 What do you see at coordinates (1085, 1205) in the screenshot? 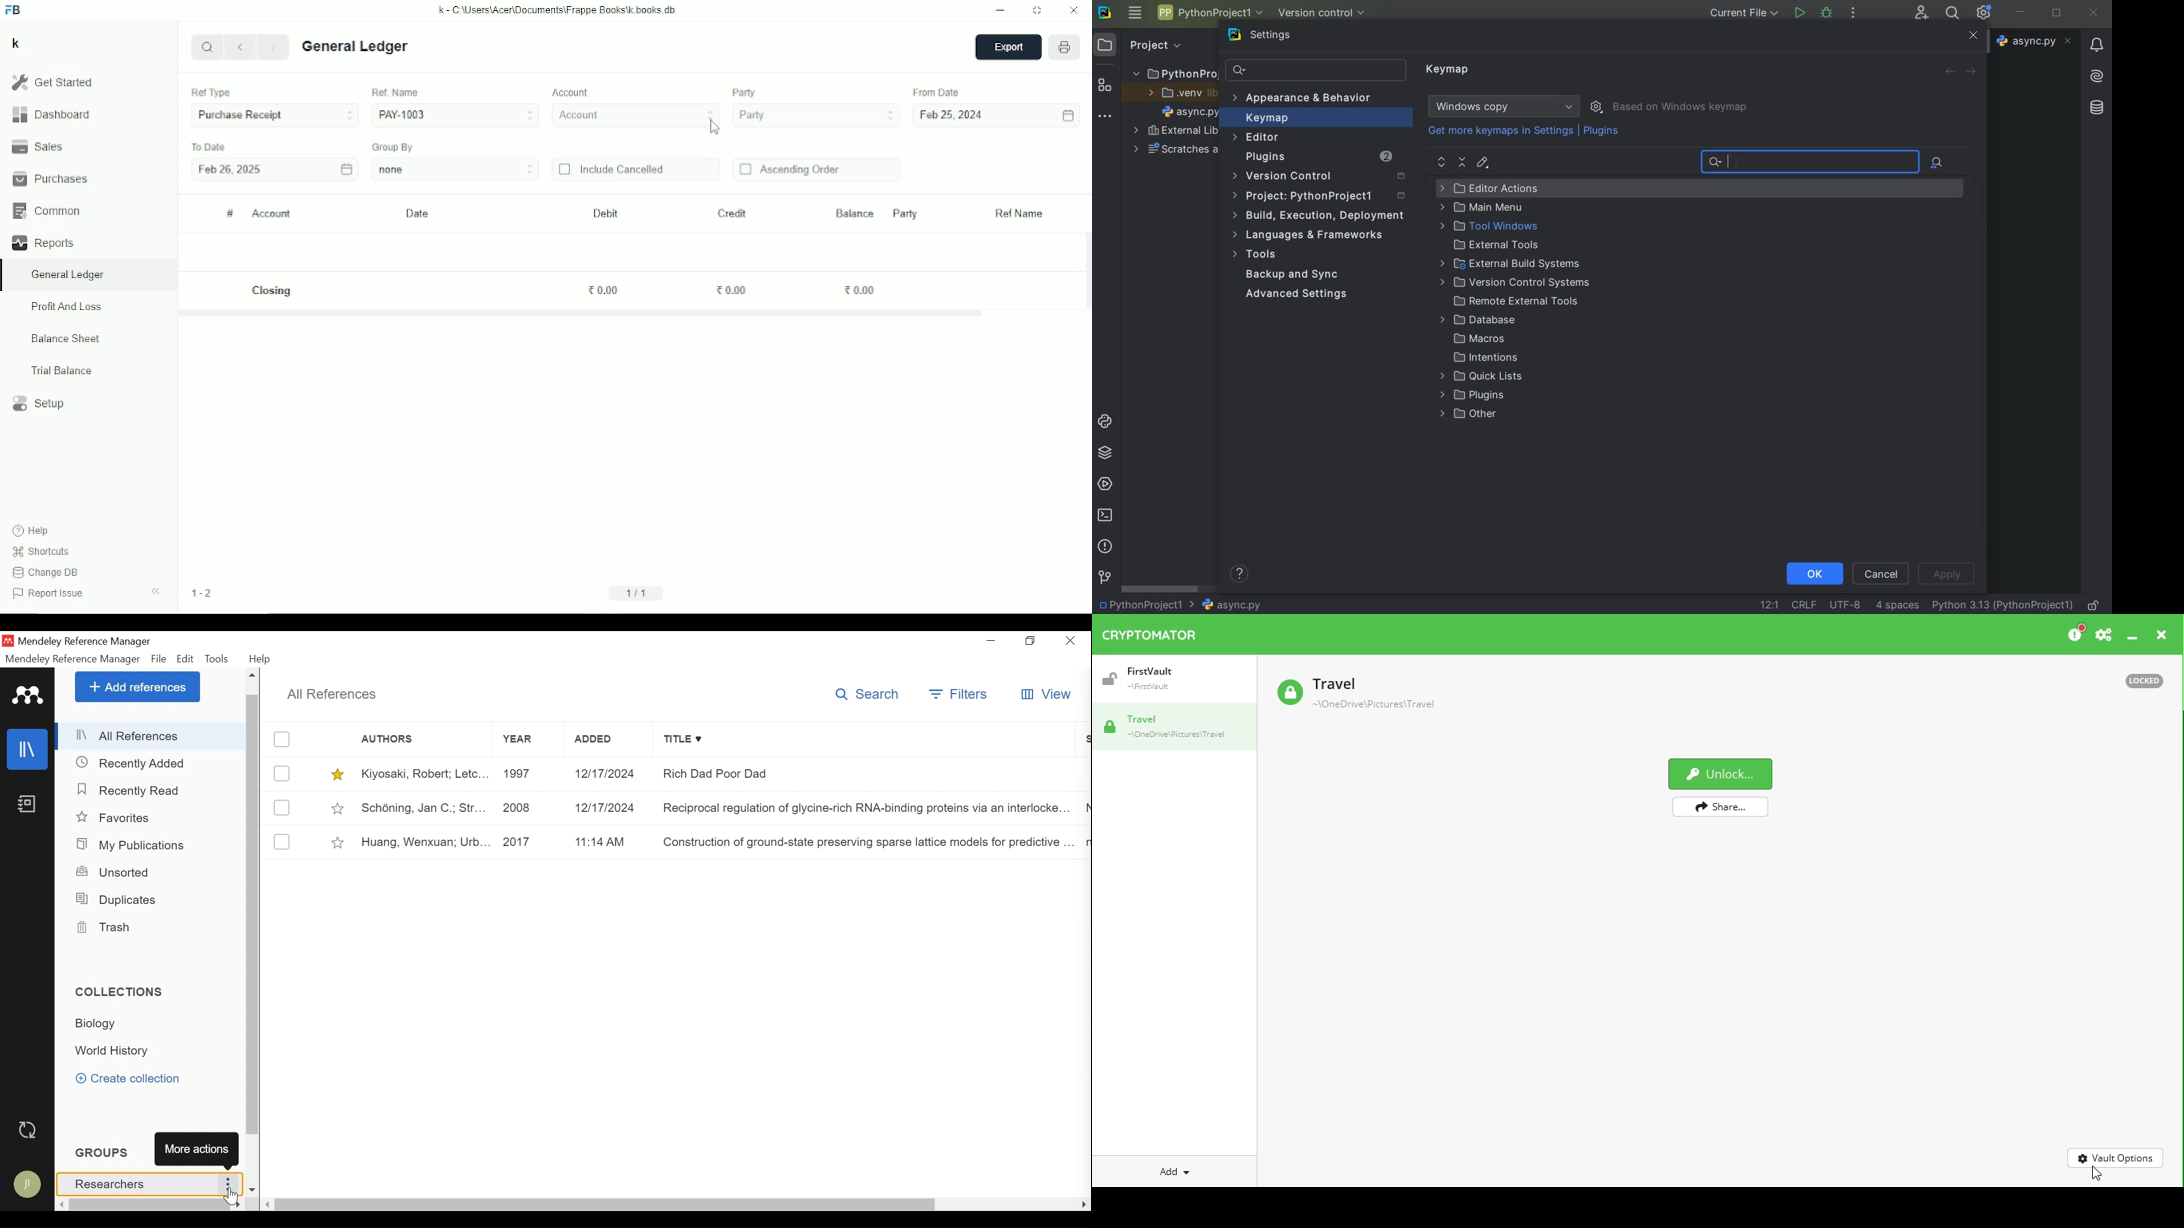
I see `Scroll Left` at bounding box center [1085, 1205].